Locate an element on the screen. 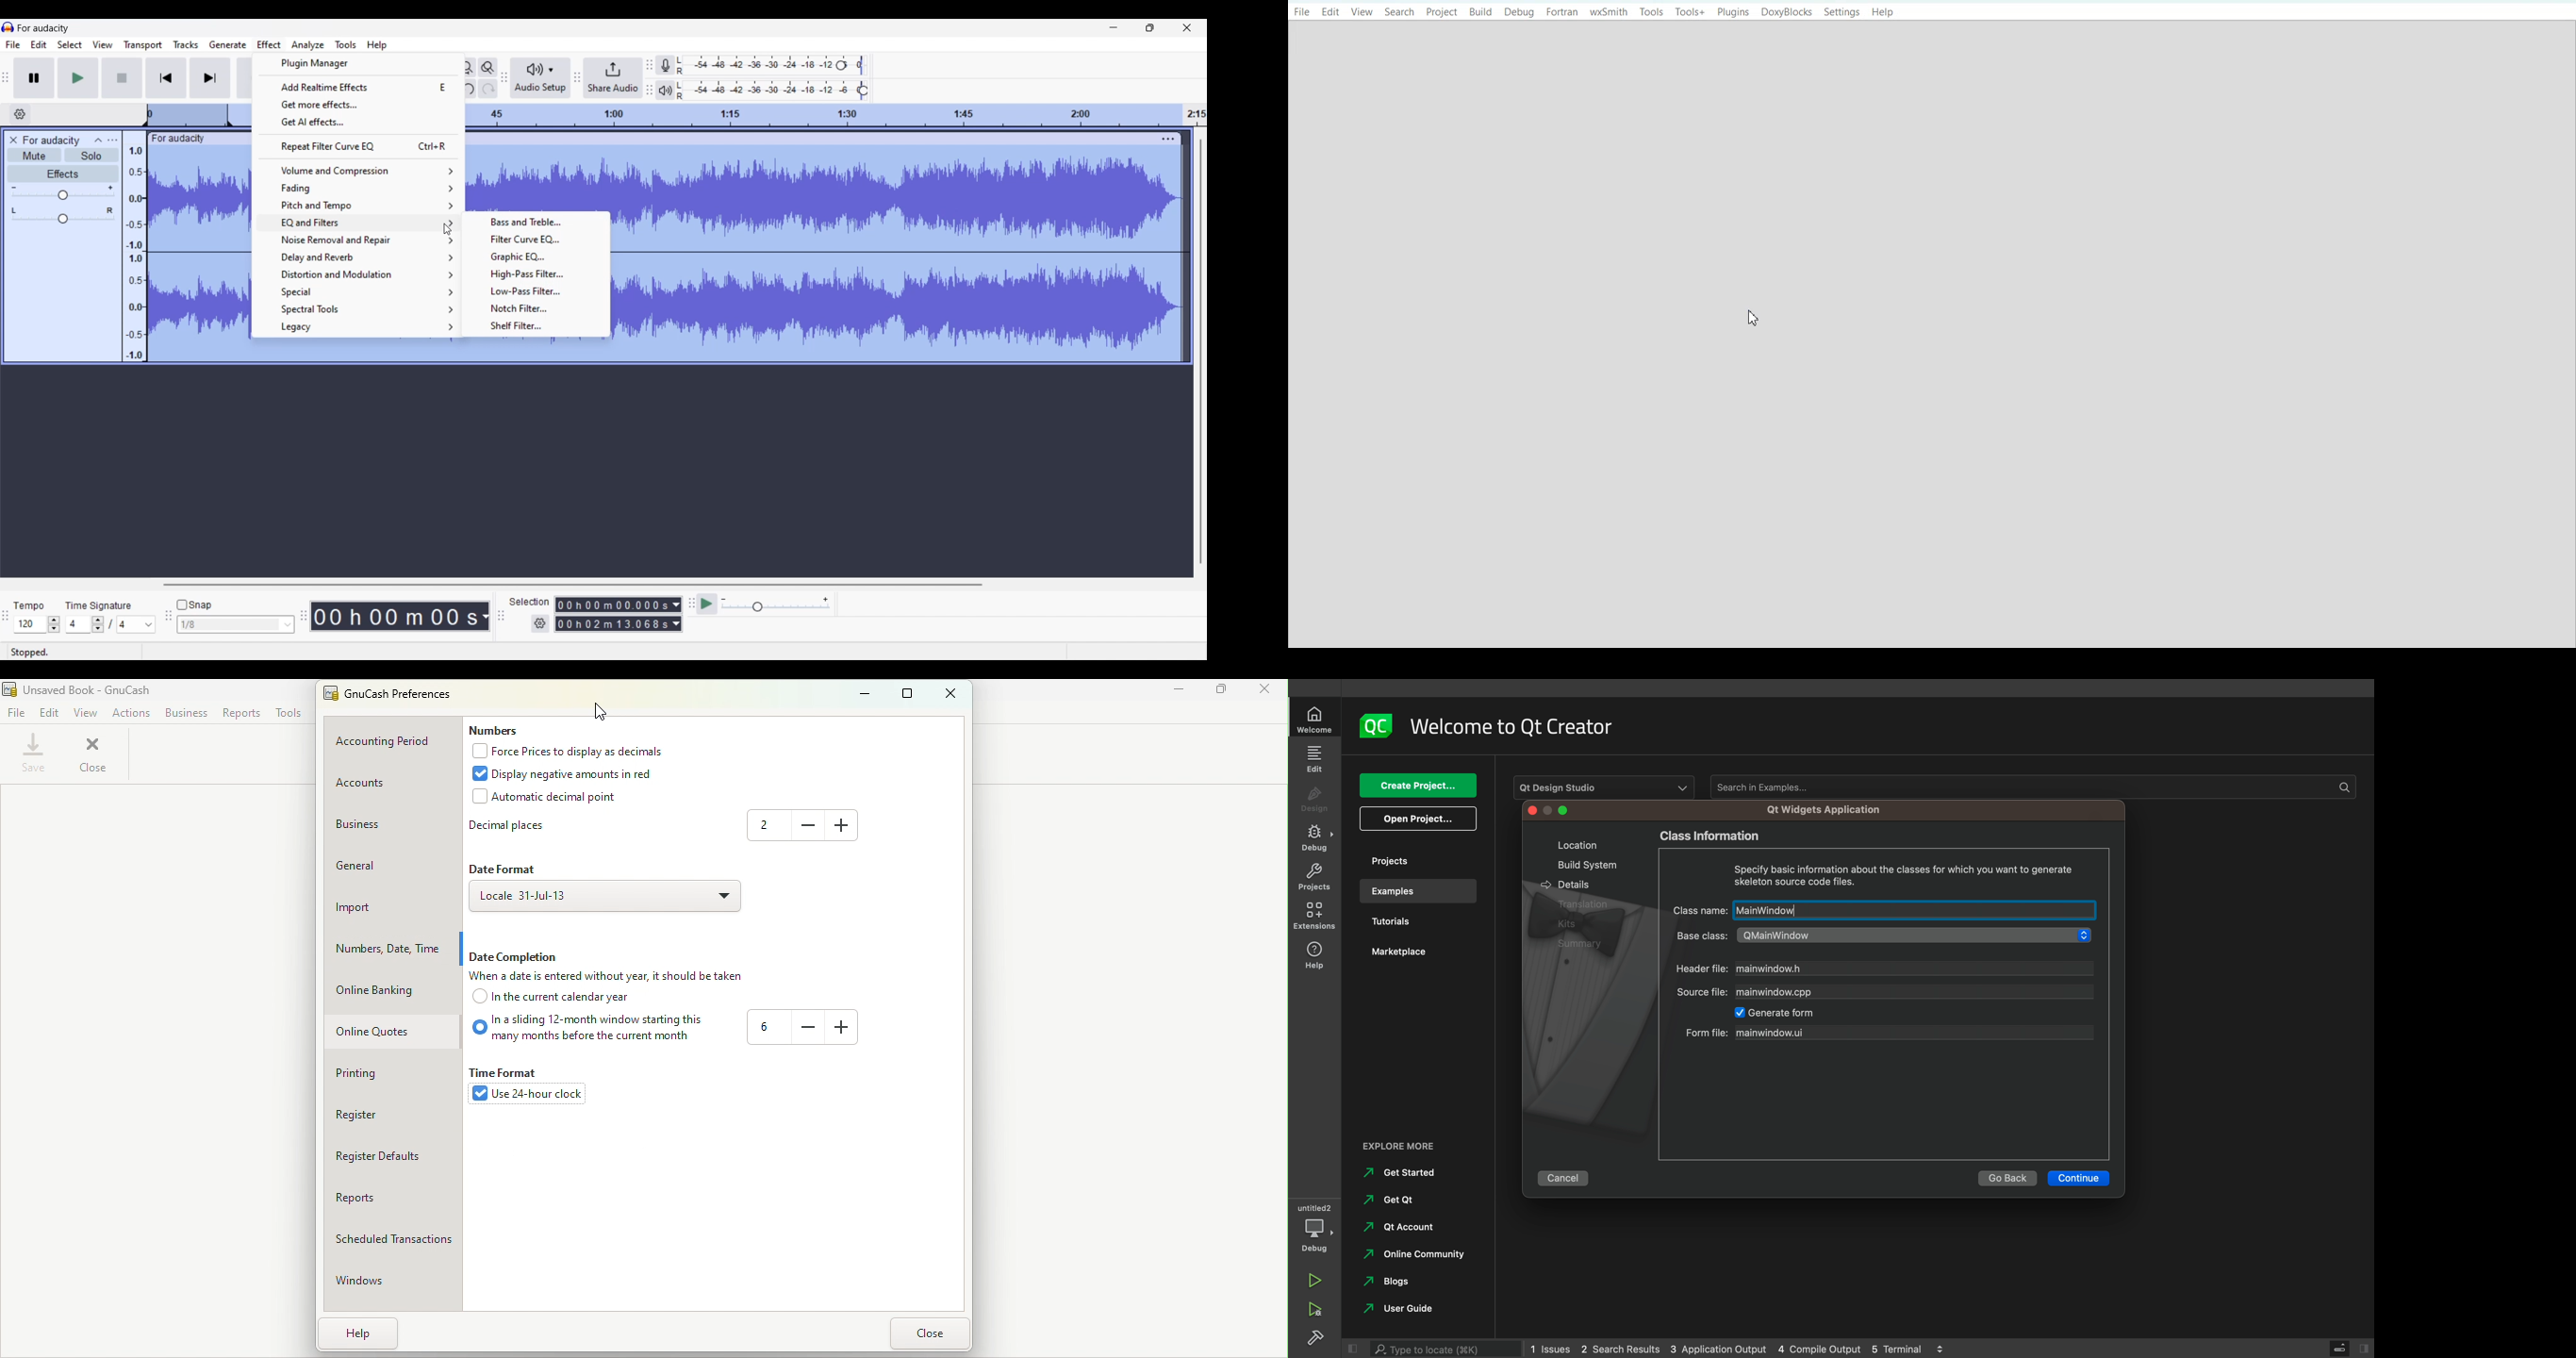 The width and height of the screenshot is (2576, 1372). Add realtime effects is located at coordinates (358, 87).